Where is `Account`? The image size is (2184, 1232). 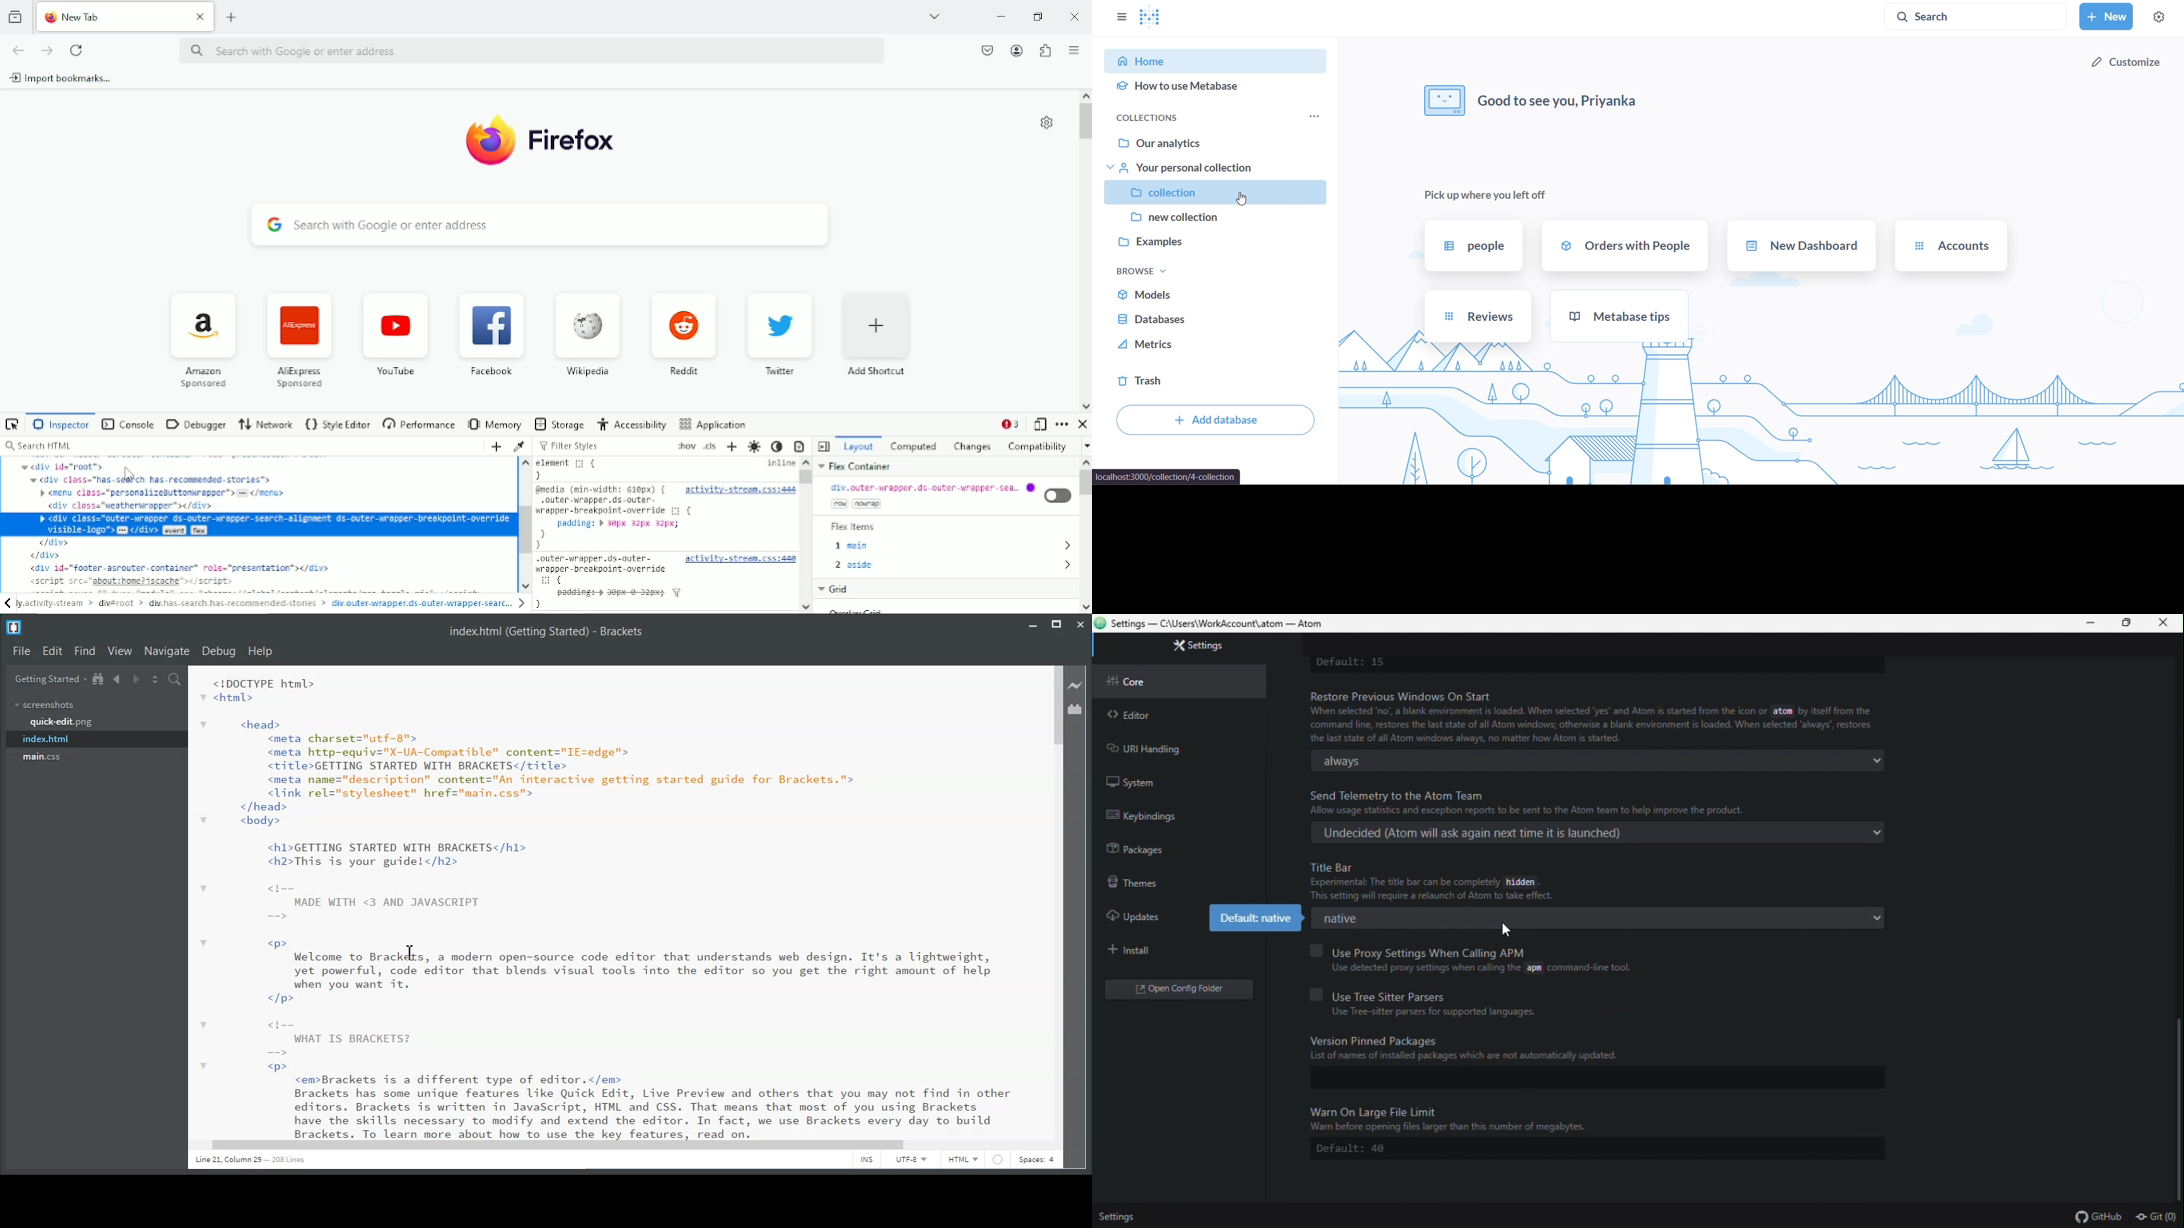 Account is located at coordinates (1015, 50).